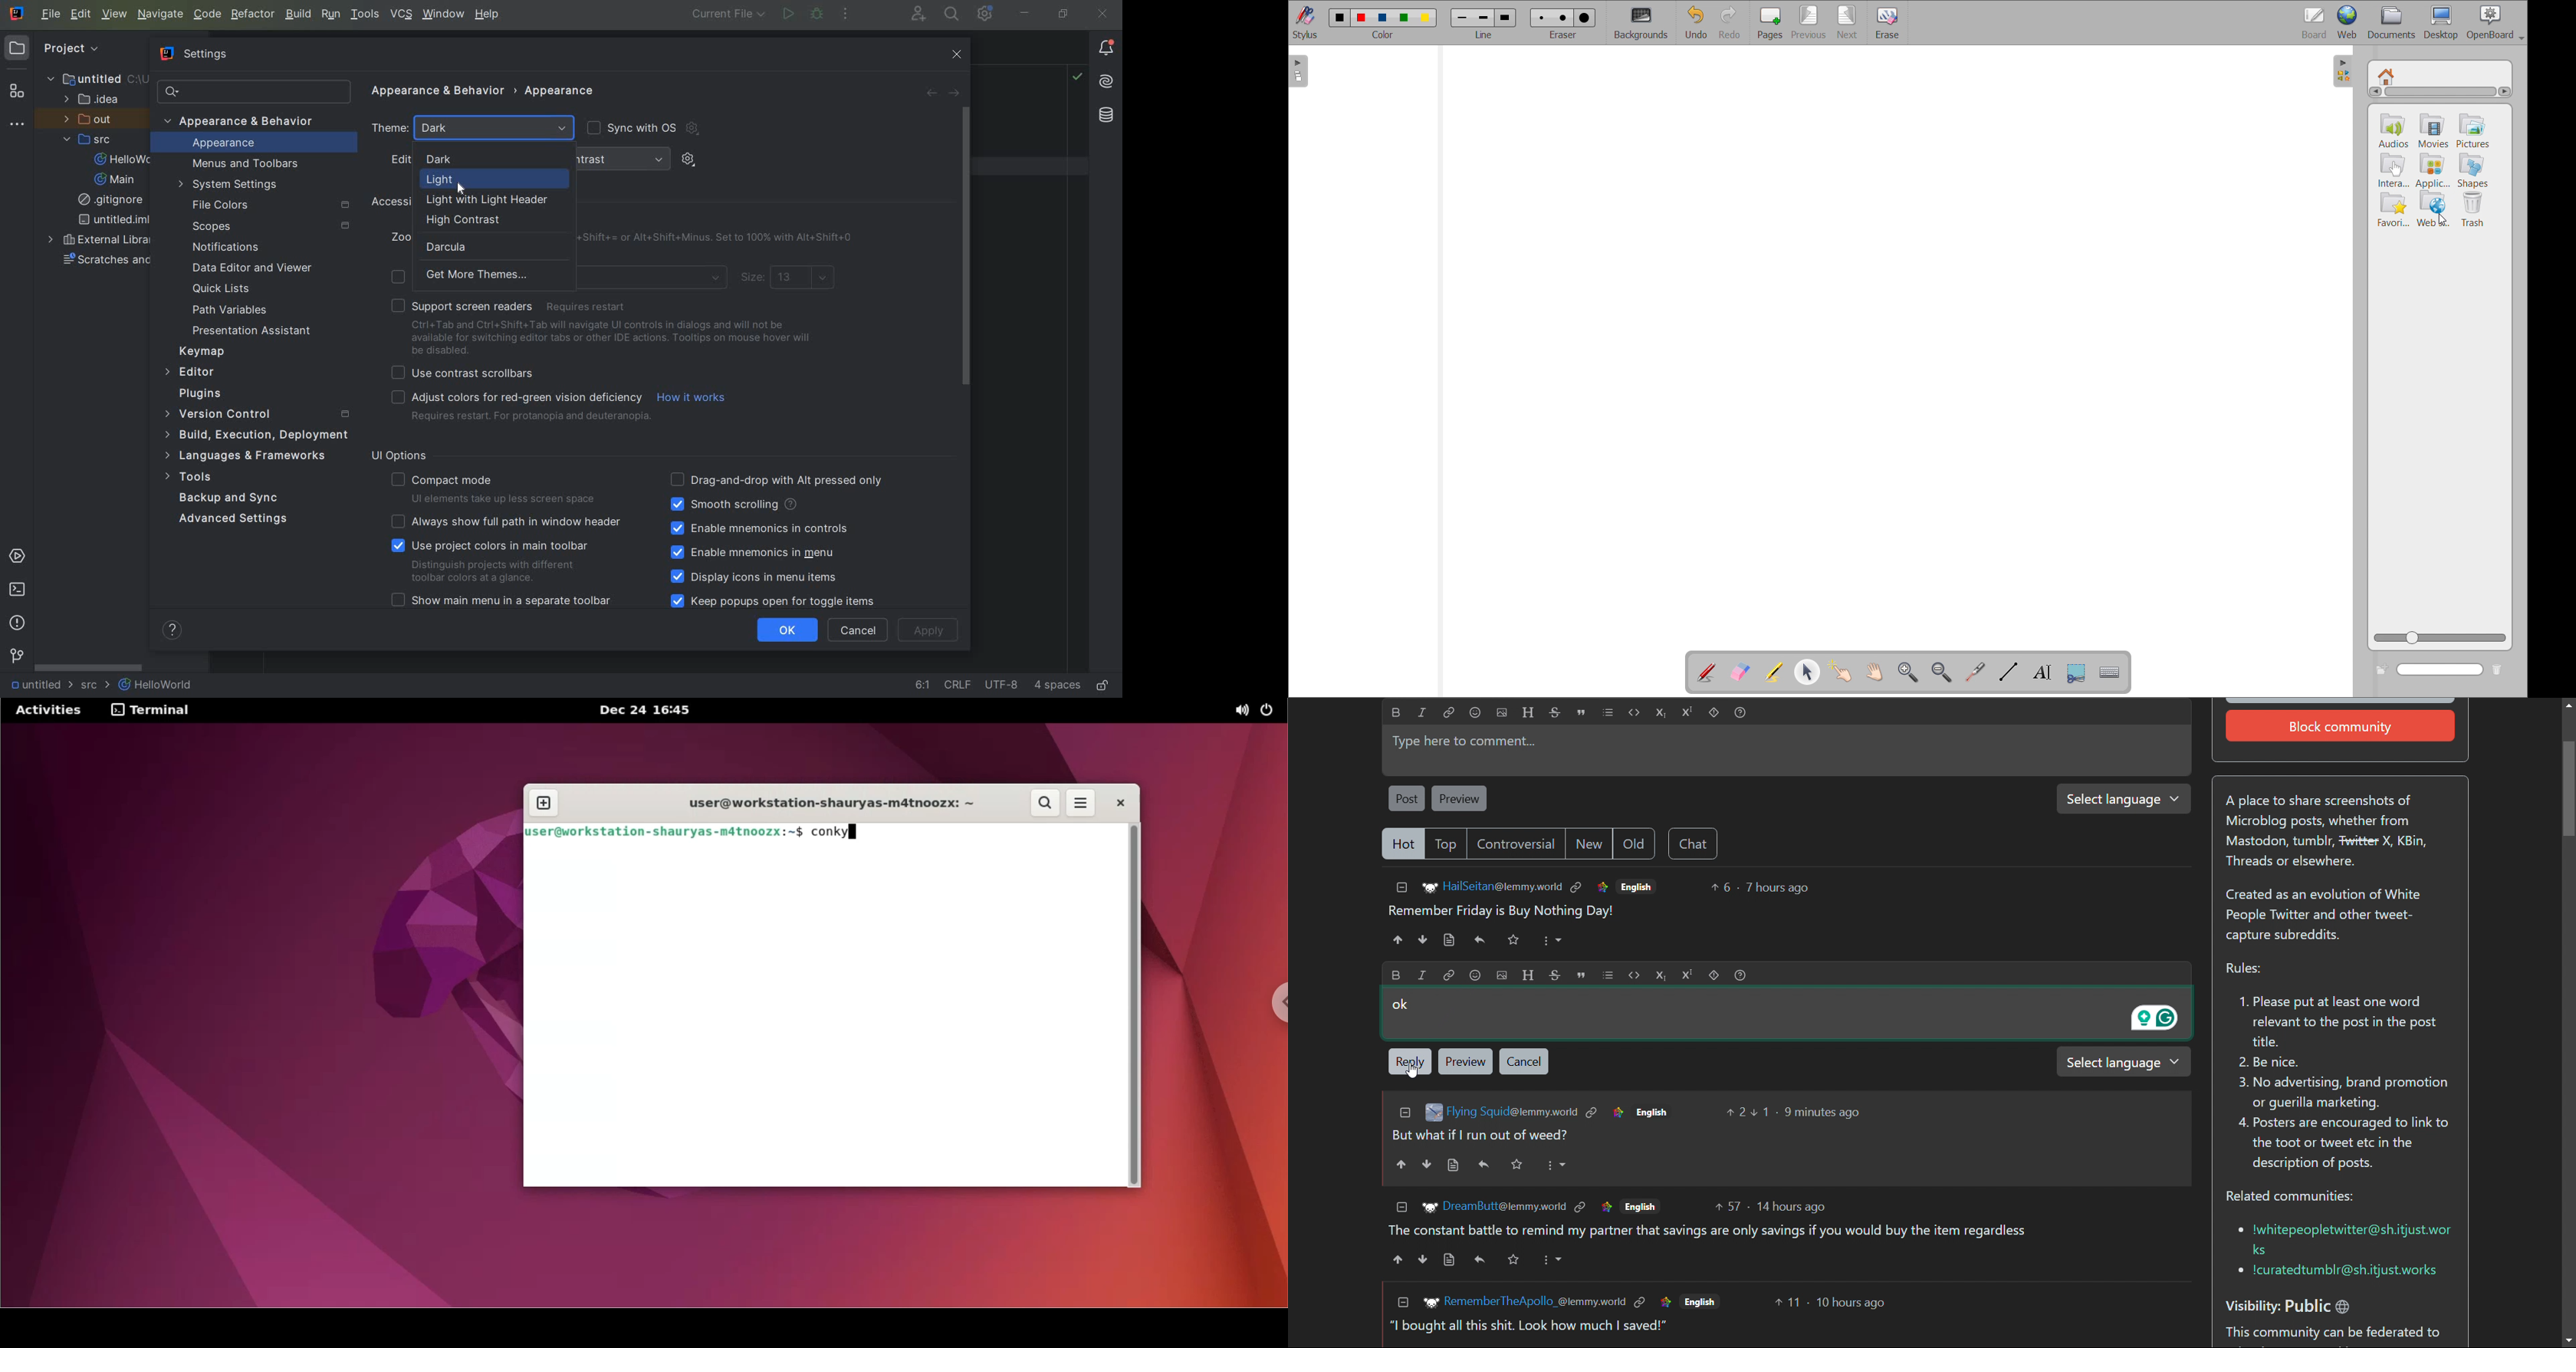 Image resolution: width=2576 pixels, height=1372 pixels. Describe the element at coordinates (1406, 798) in the screenshot. I see `post` at that location.